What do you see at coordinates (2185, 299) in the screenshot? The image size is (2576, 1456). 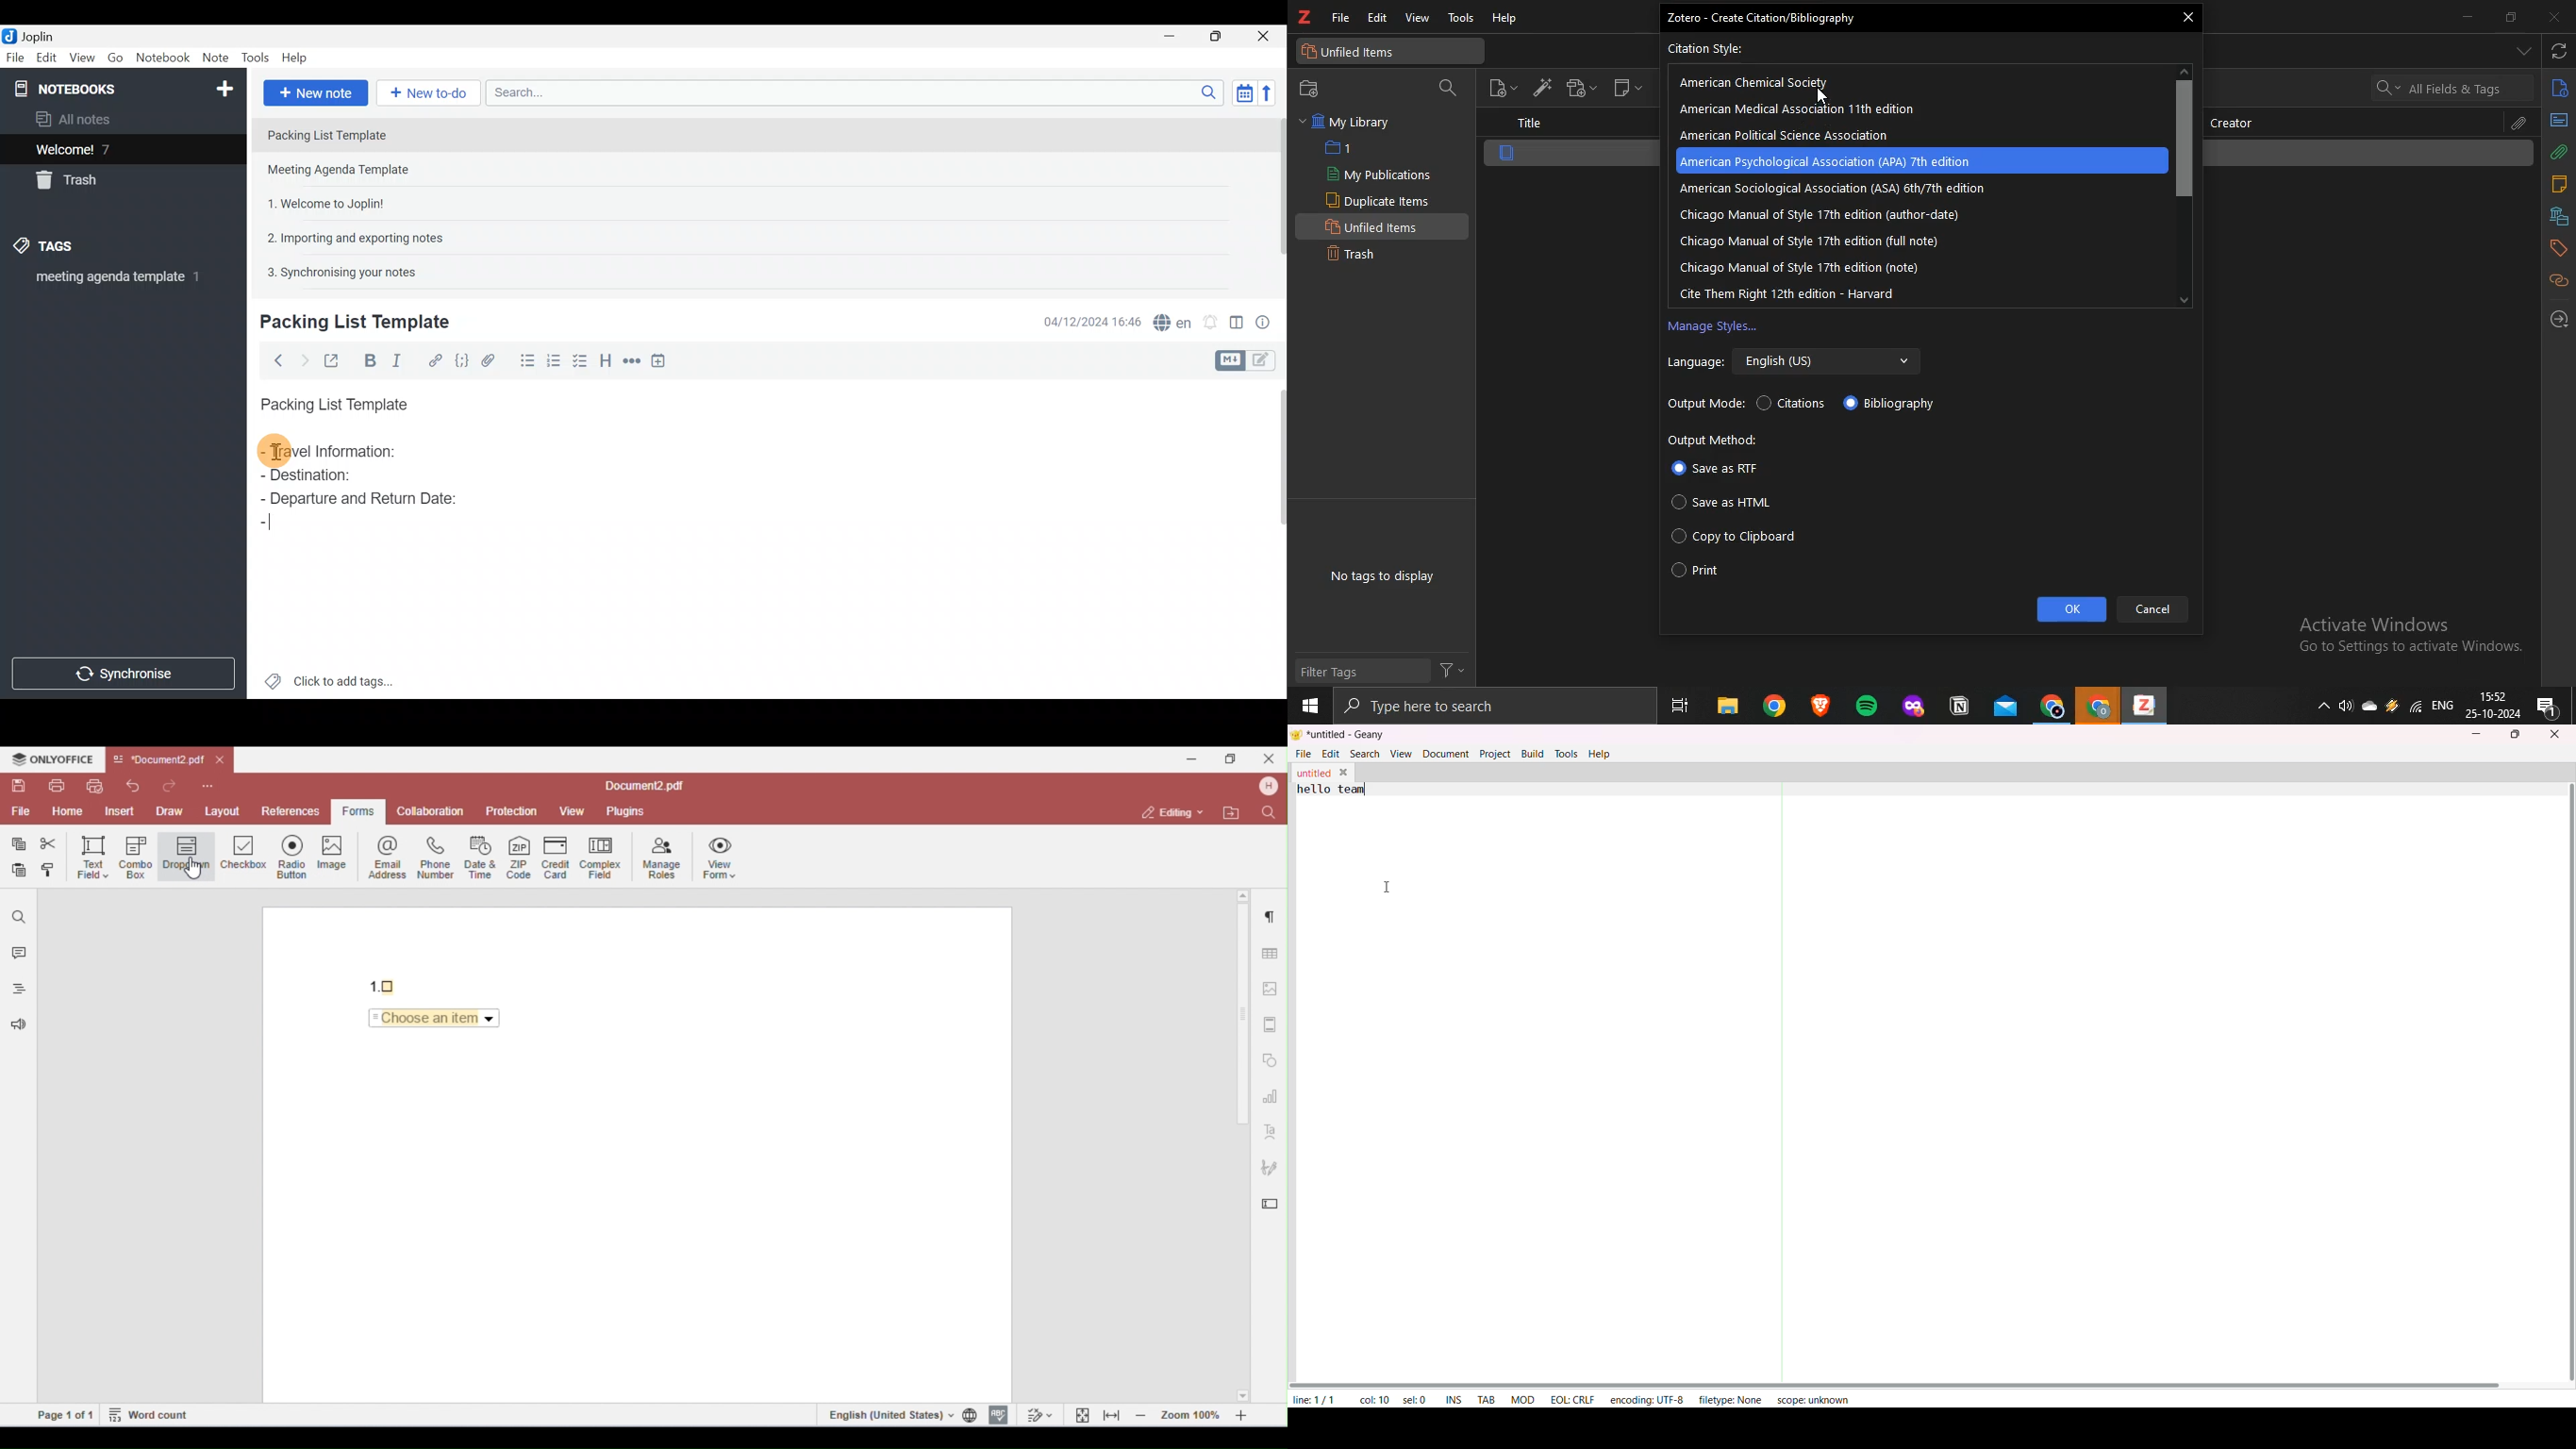 I see `down` at bounding box center [2185, 299].